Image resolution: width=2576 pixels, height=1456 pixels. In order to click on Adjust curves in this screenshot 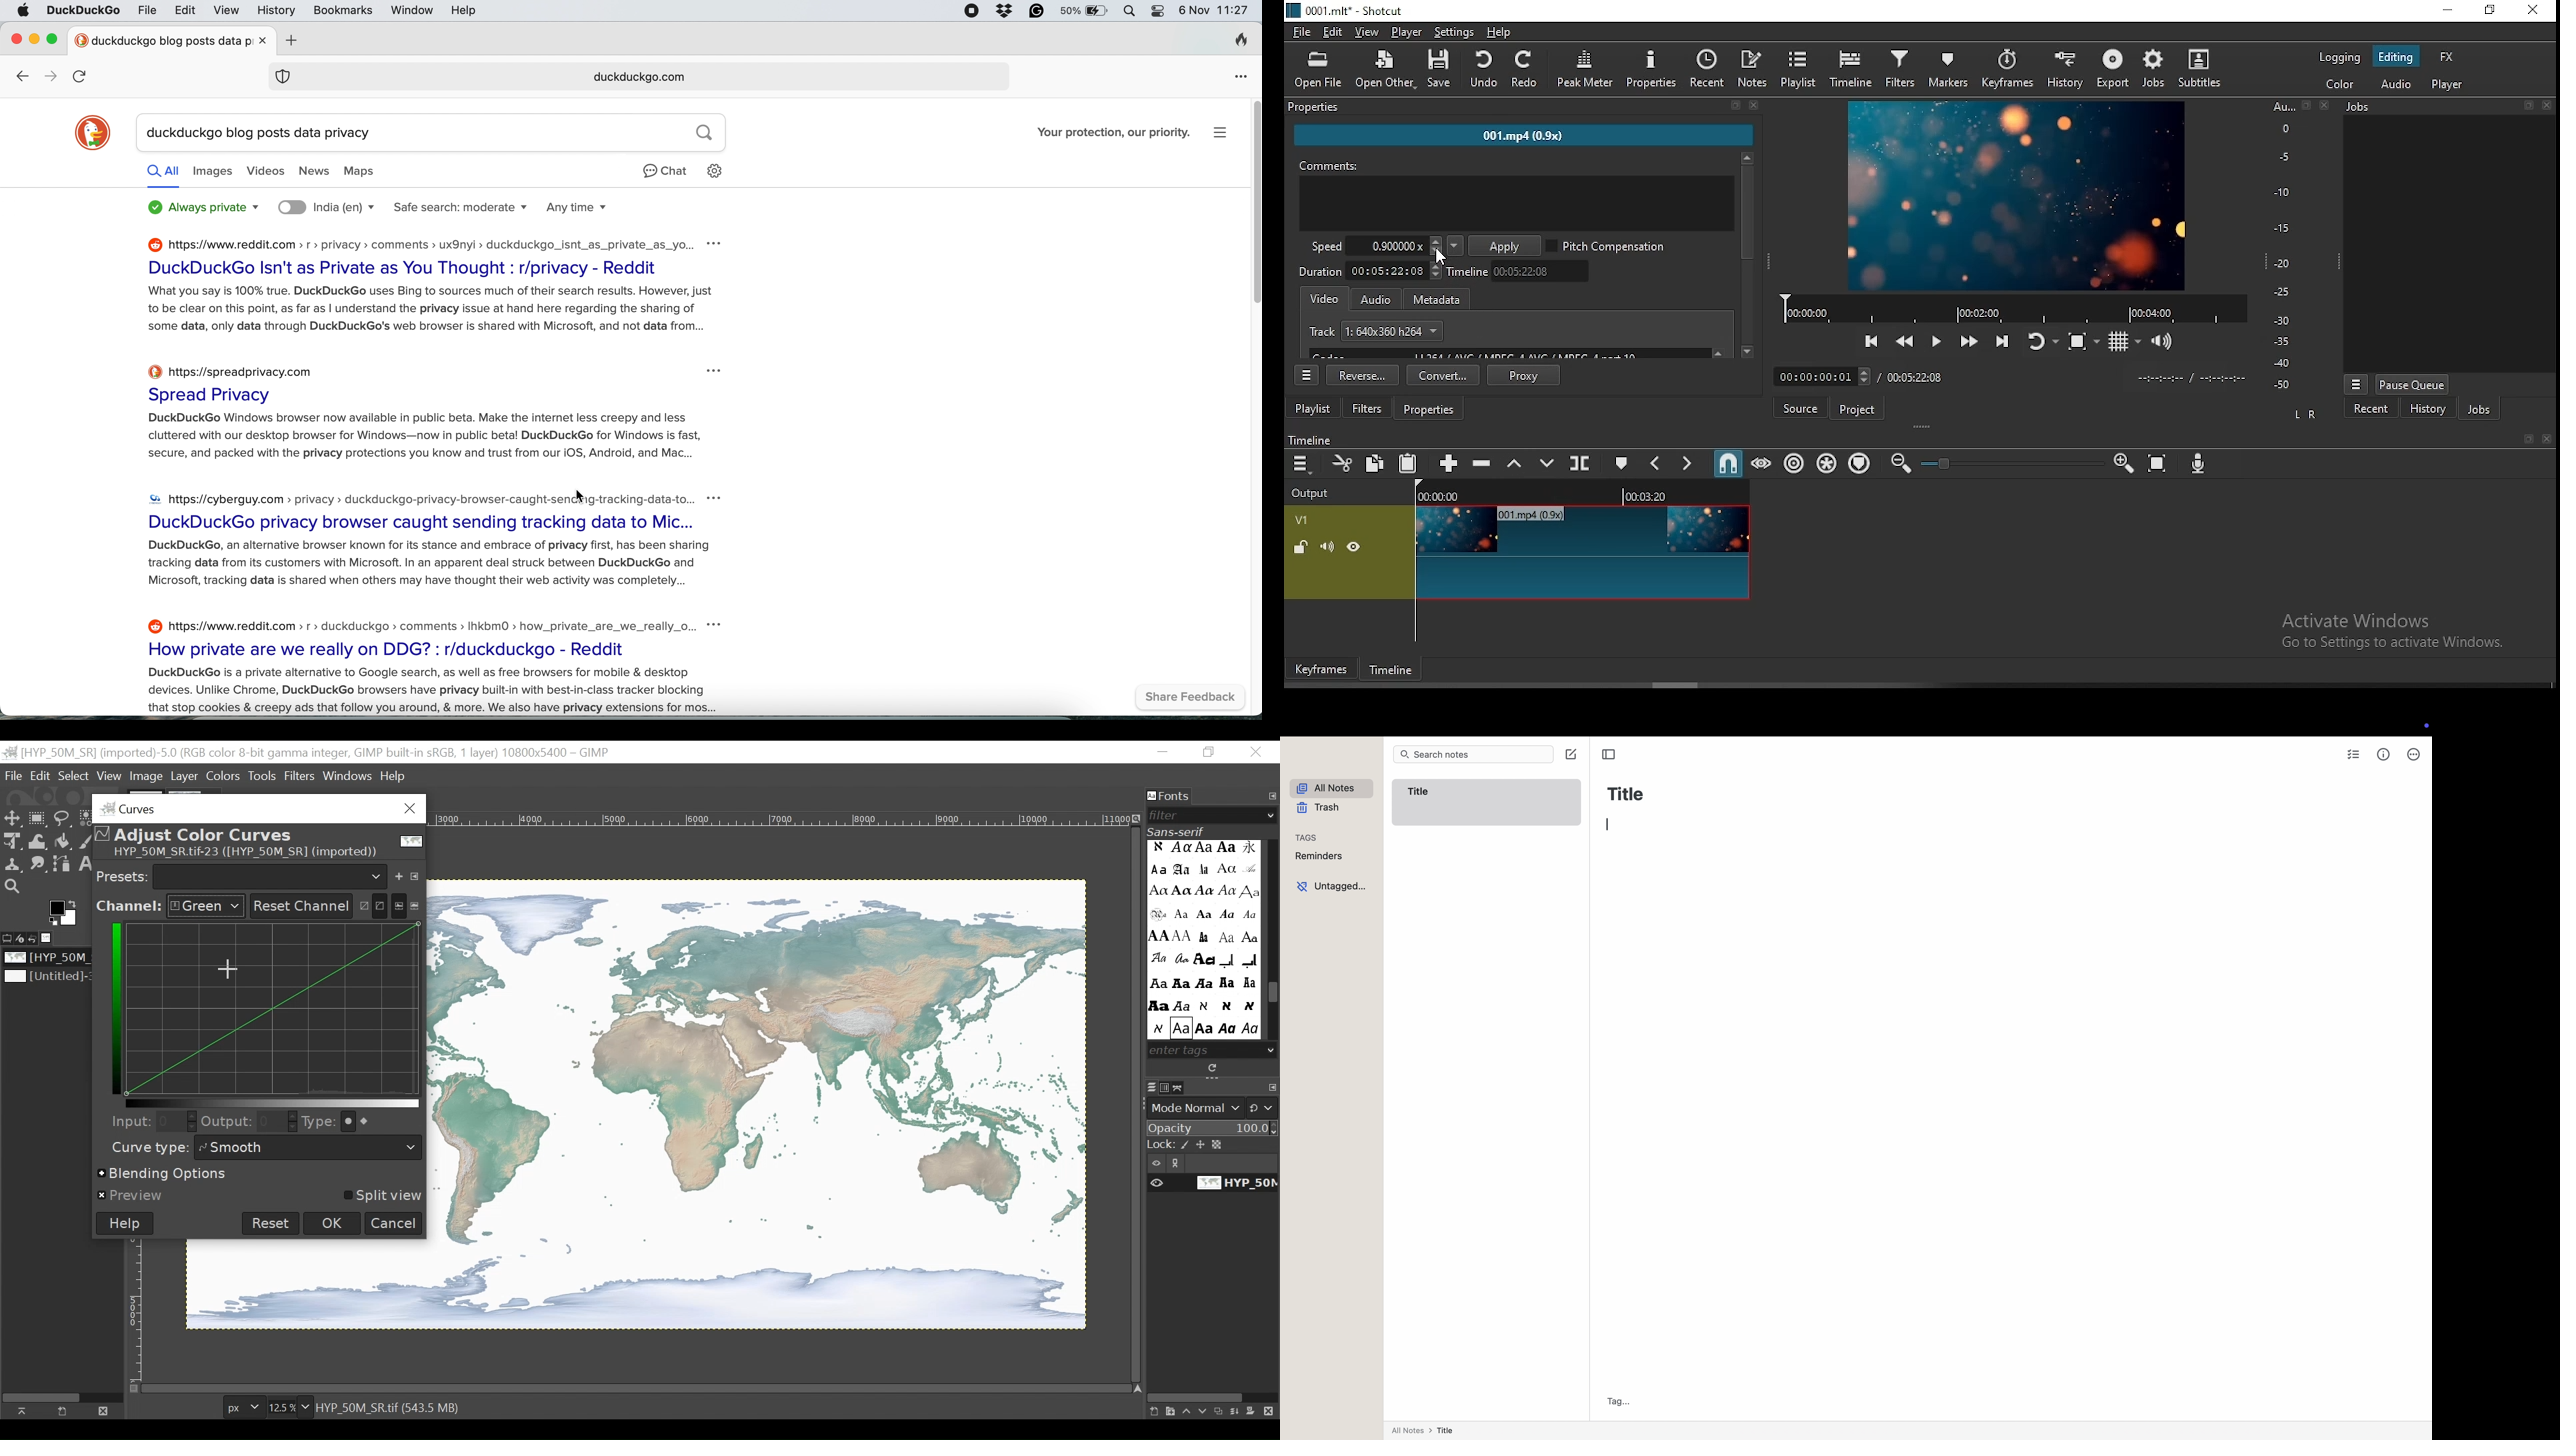, I will do `click(371, 903)`.